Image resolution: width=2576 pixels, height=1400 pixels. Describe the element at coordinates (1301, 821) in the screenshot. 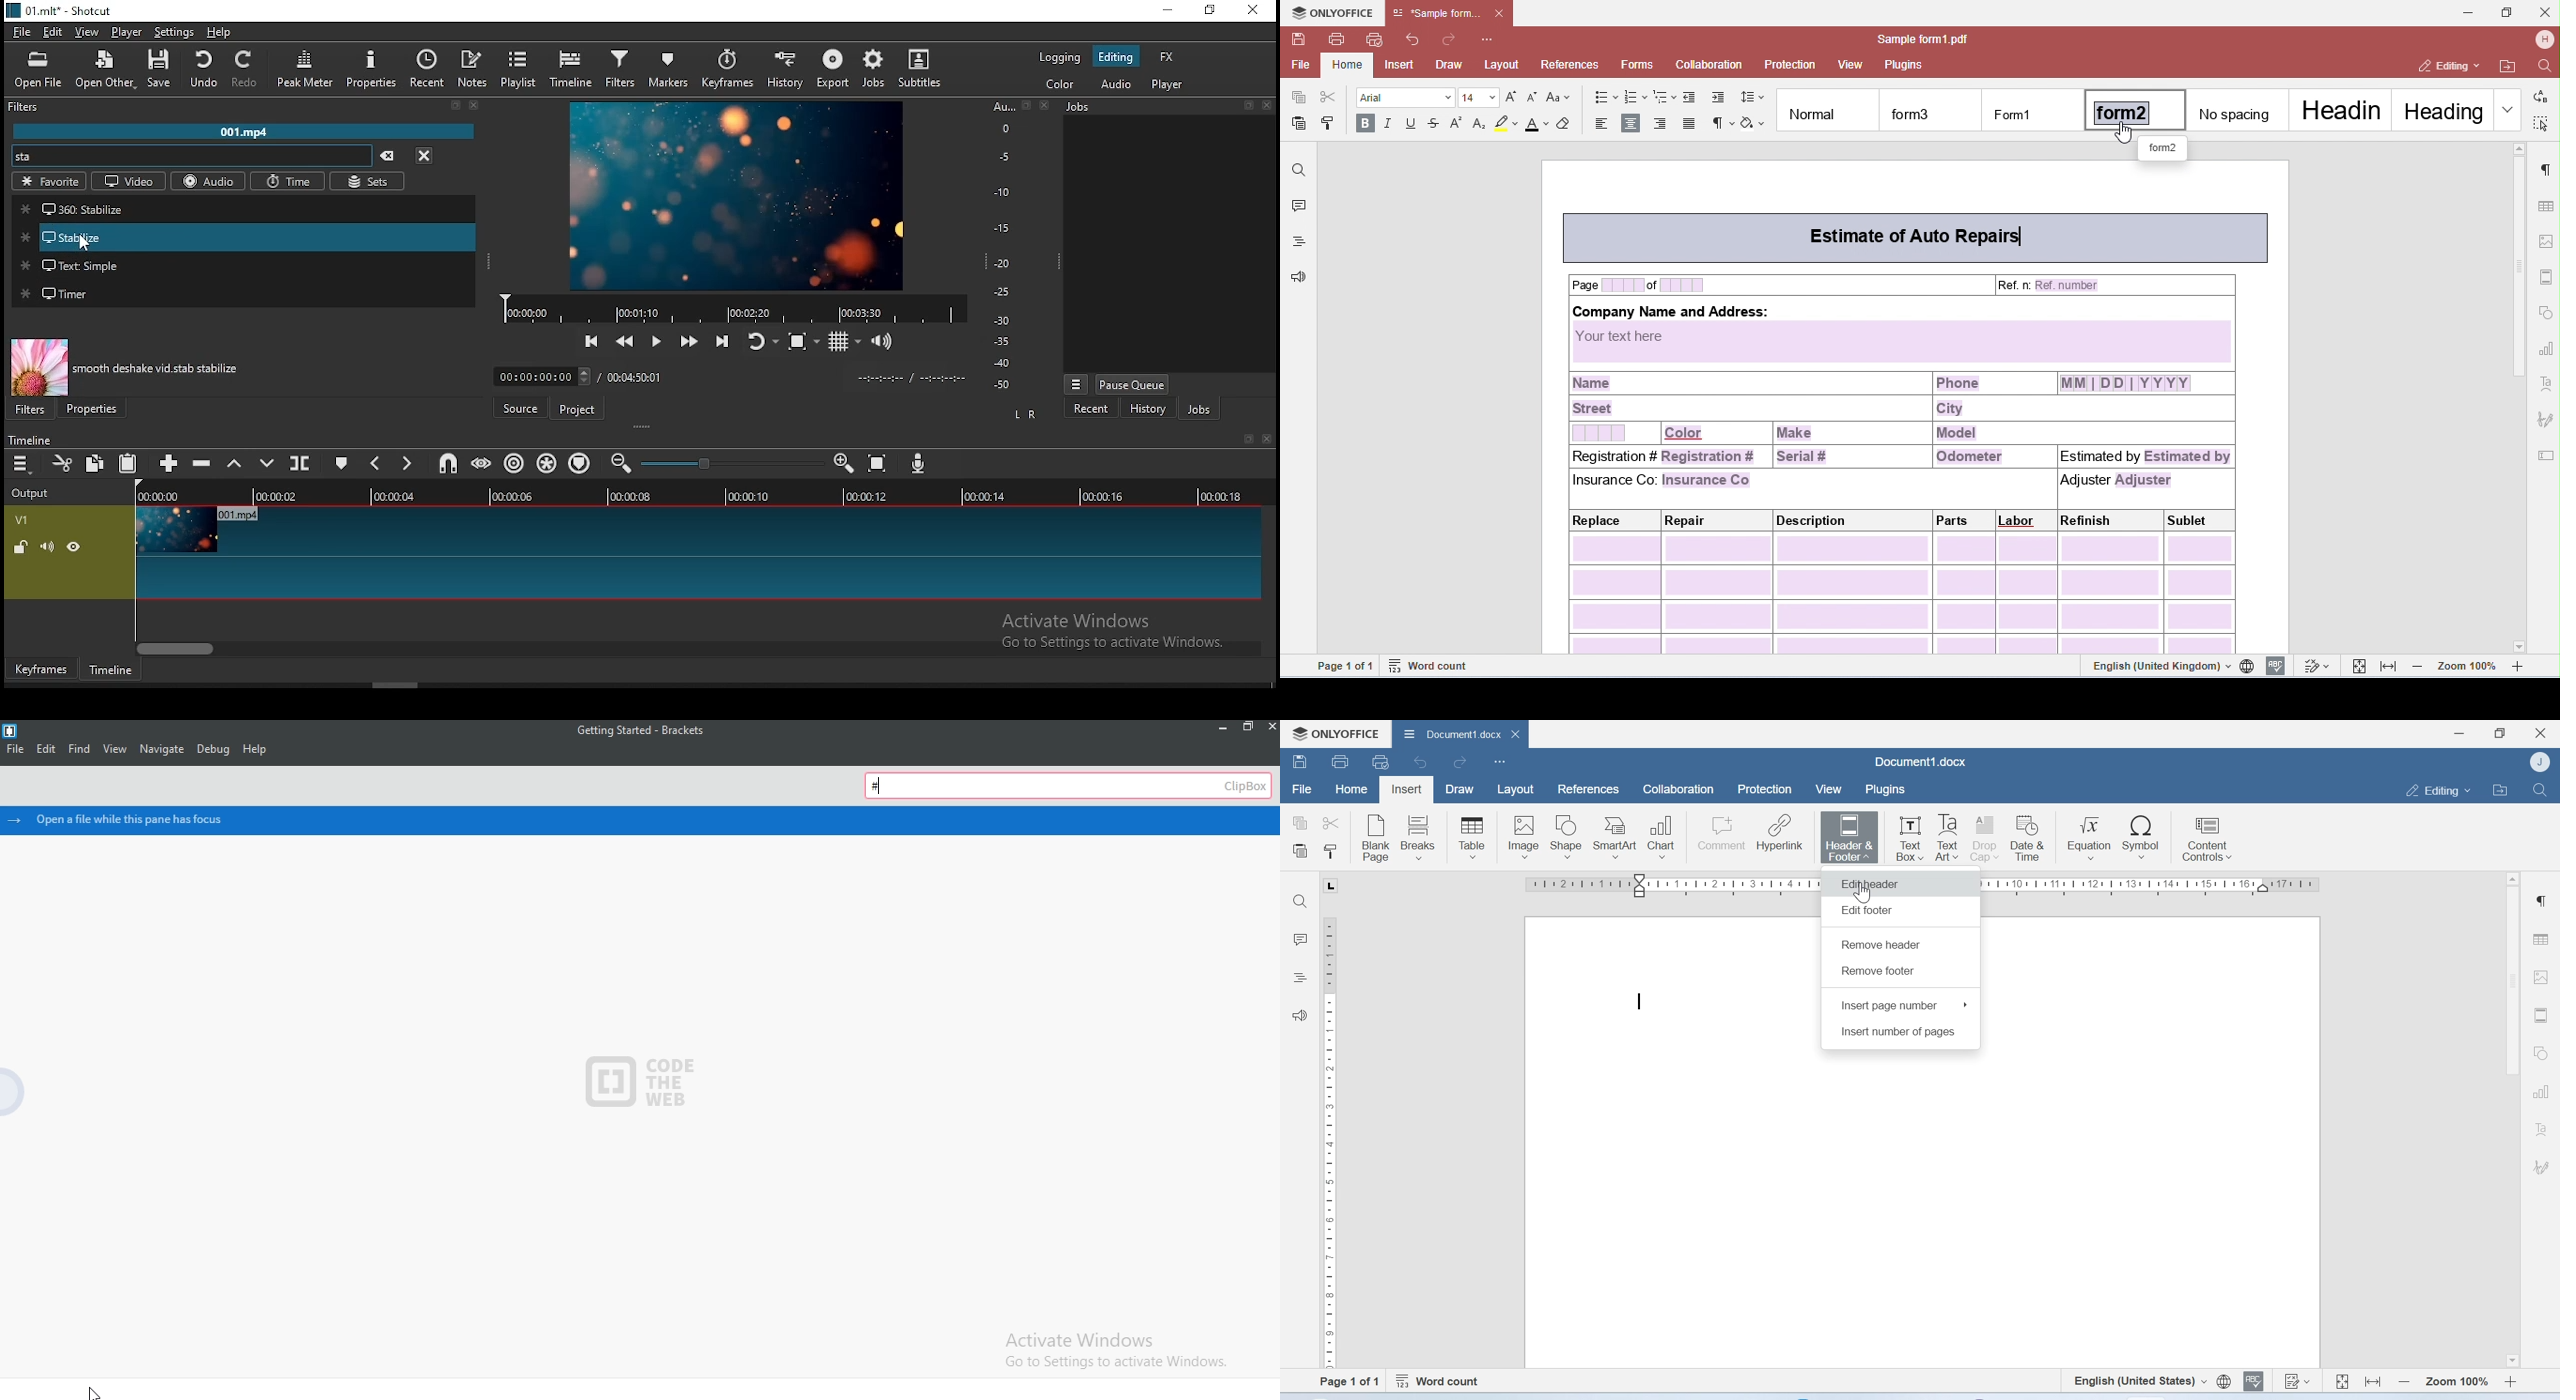

I see `copy` at that location.